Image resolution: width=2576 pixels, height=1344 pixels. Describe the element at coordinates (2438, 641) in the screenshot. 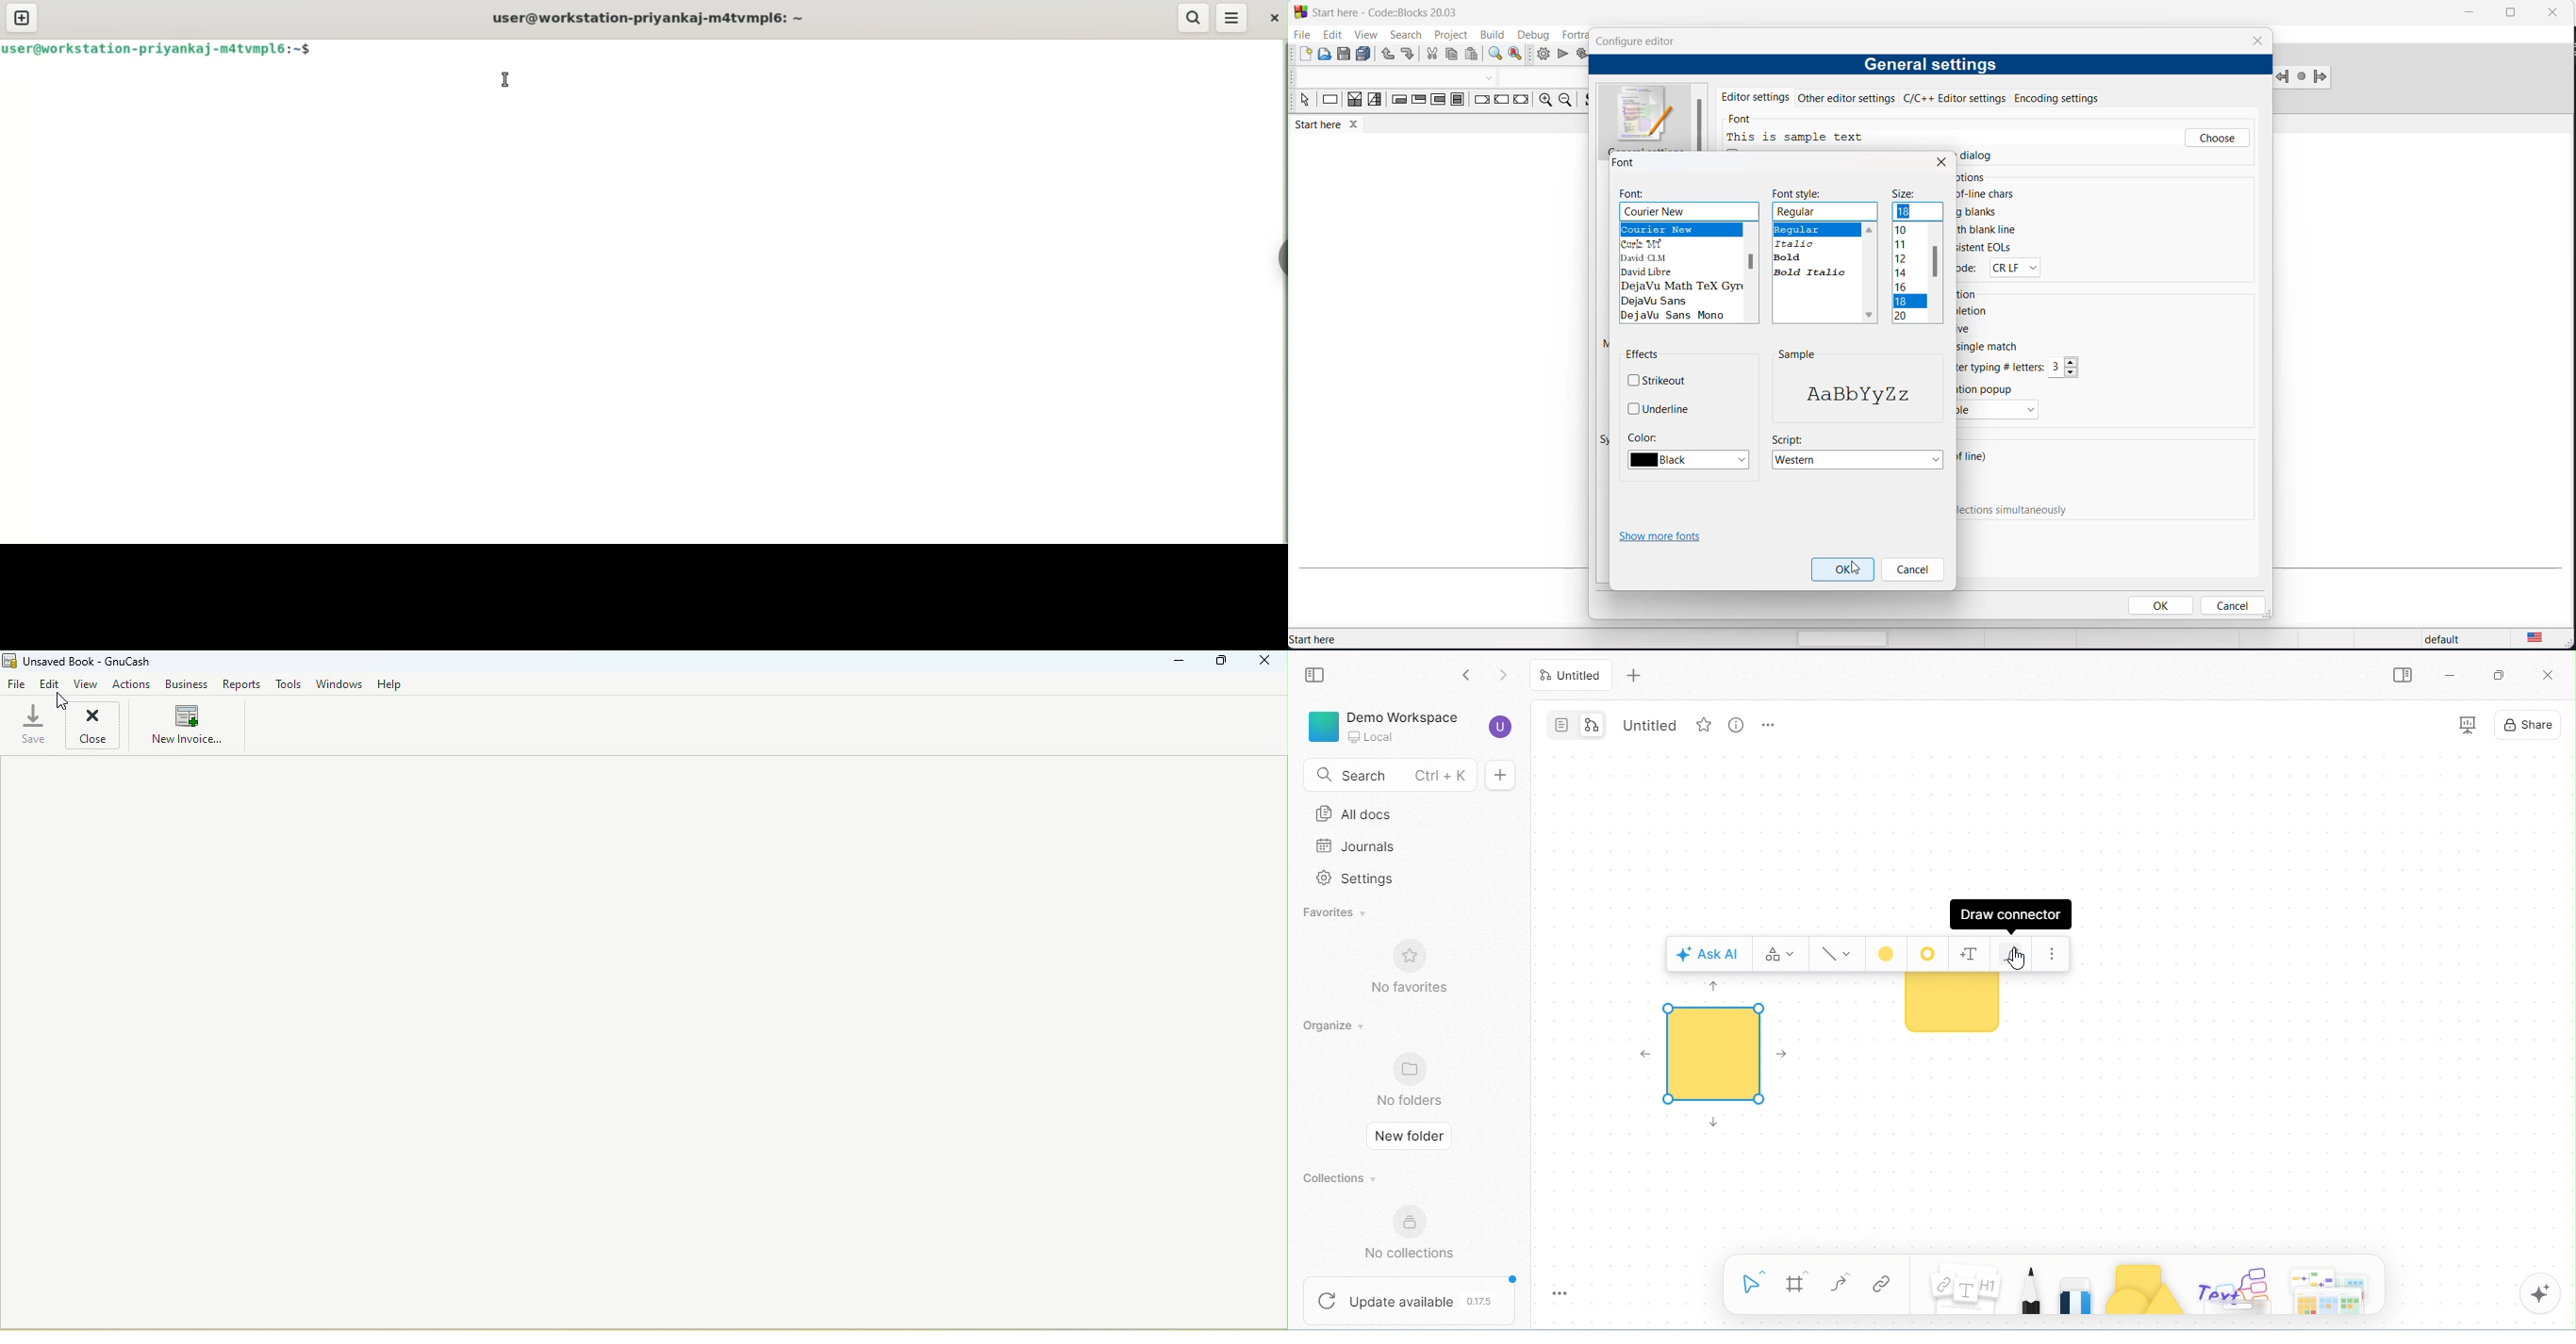

I see `default` at that location.